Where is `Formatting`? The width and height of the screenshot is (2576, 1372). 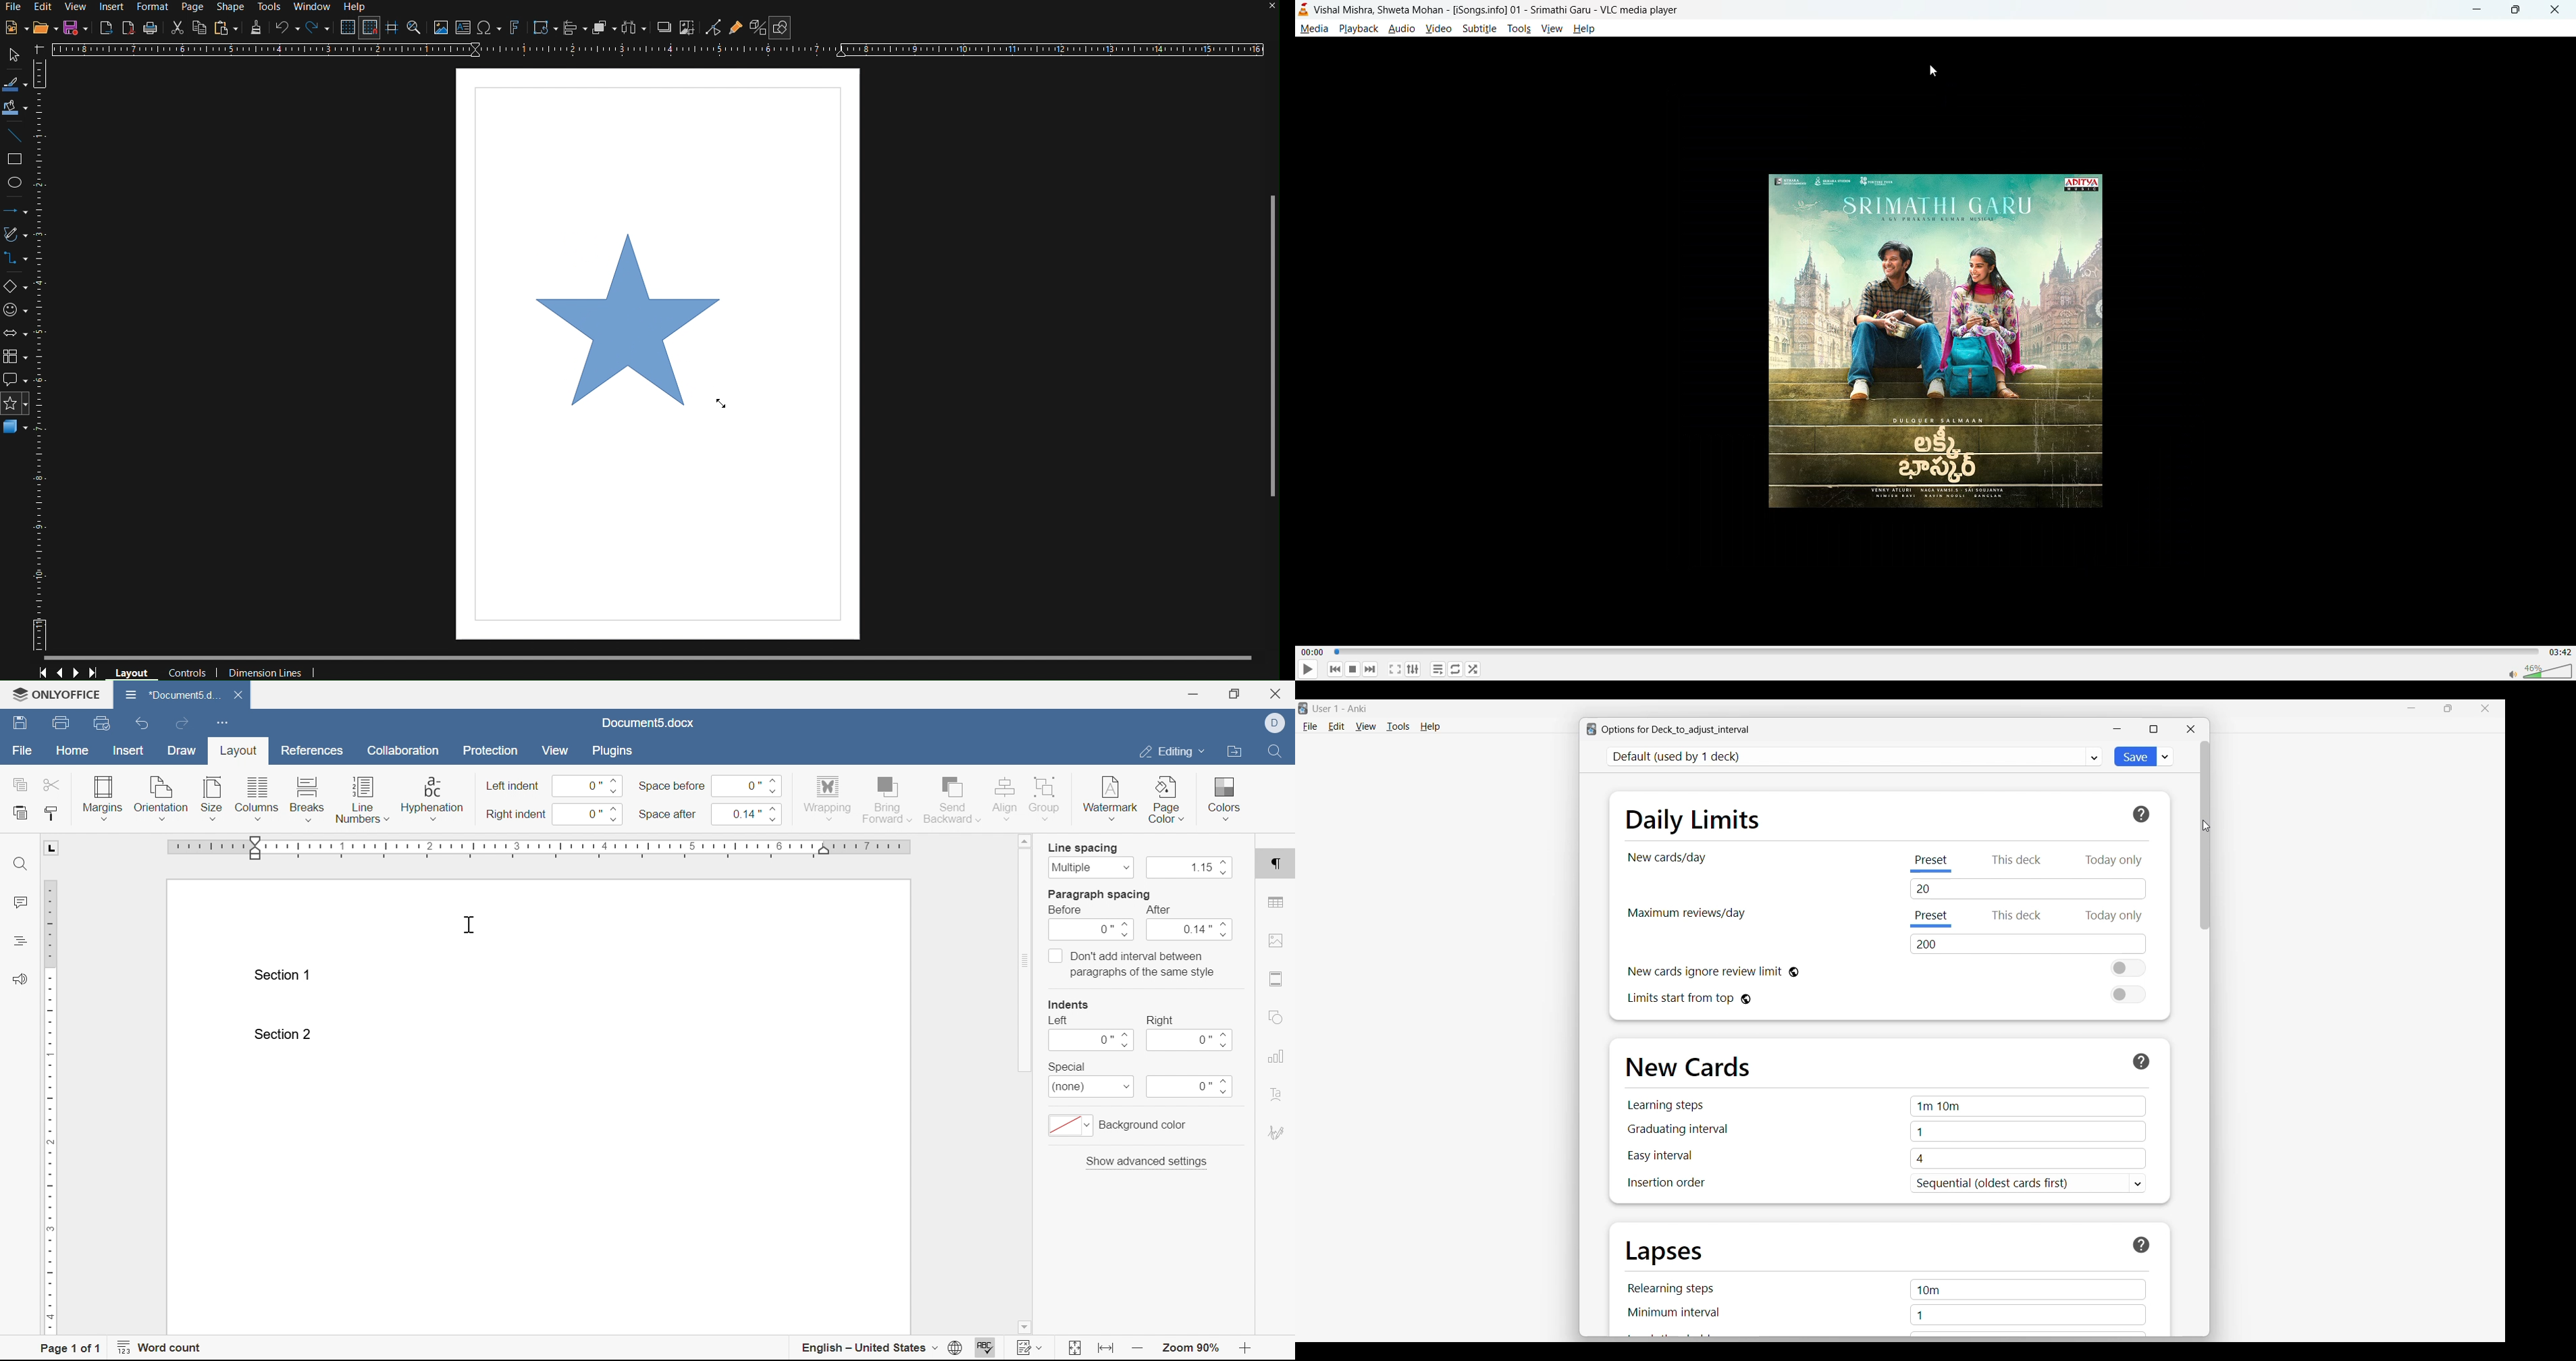
Formatting is located at coordinates (254, 28).